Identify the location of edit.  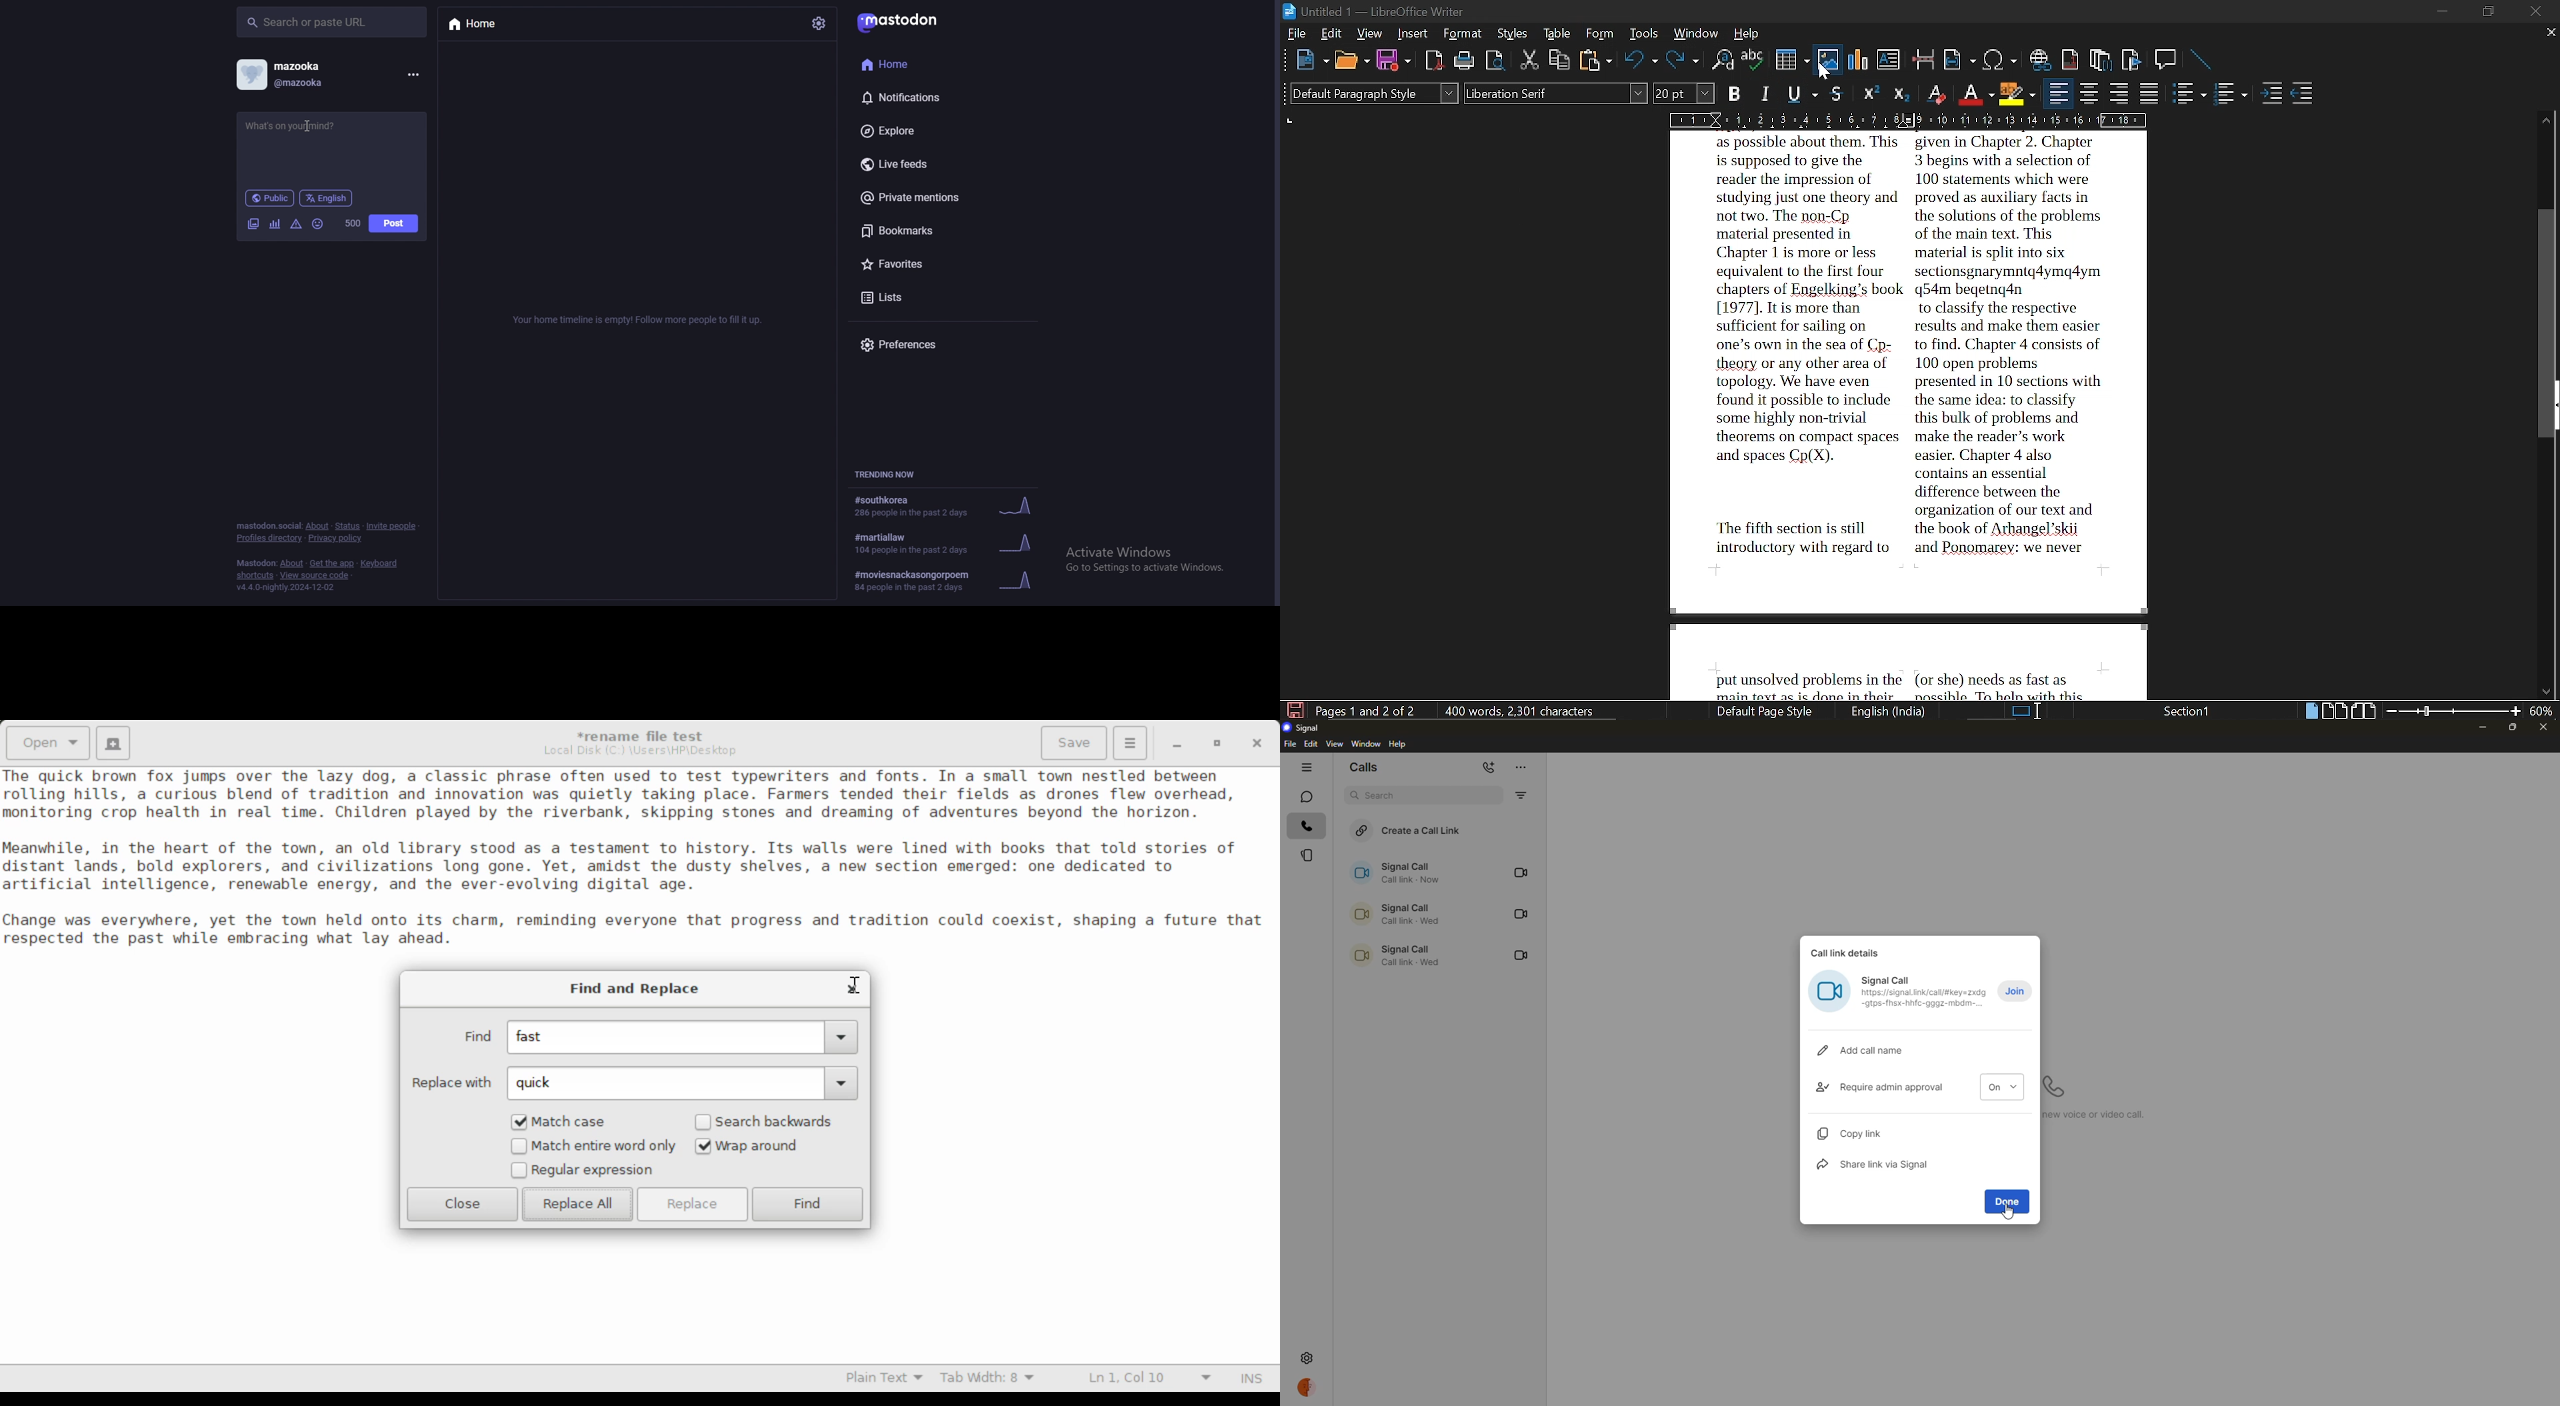
(1311, 743).